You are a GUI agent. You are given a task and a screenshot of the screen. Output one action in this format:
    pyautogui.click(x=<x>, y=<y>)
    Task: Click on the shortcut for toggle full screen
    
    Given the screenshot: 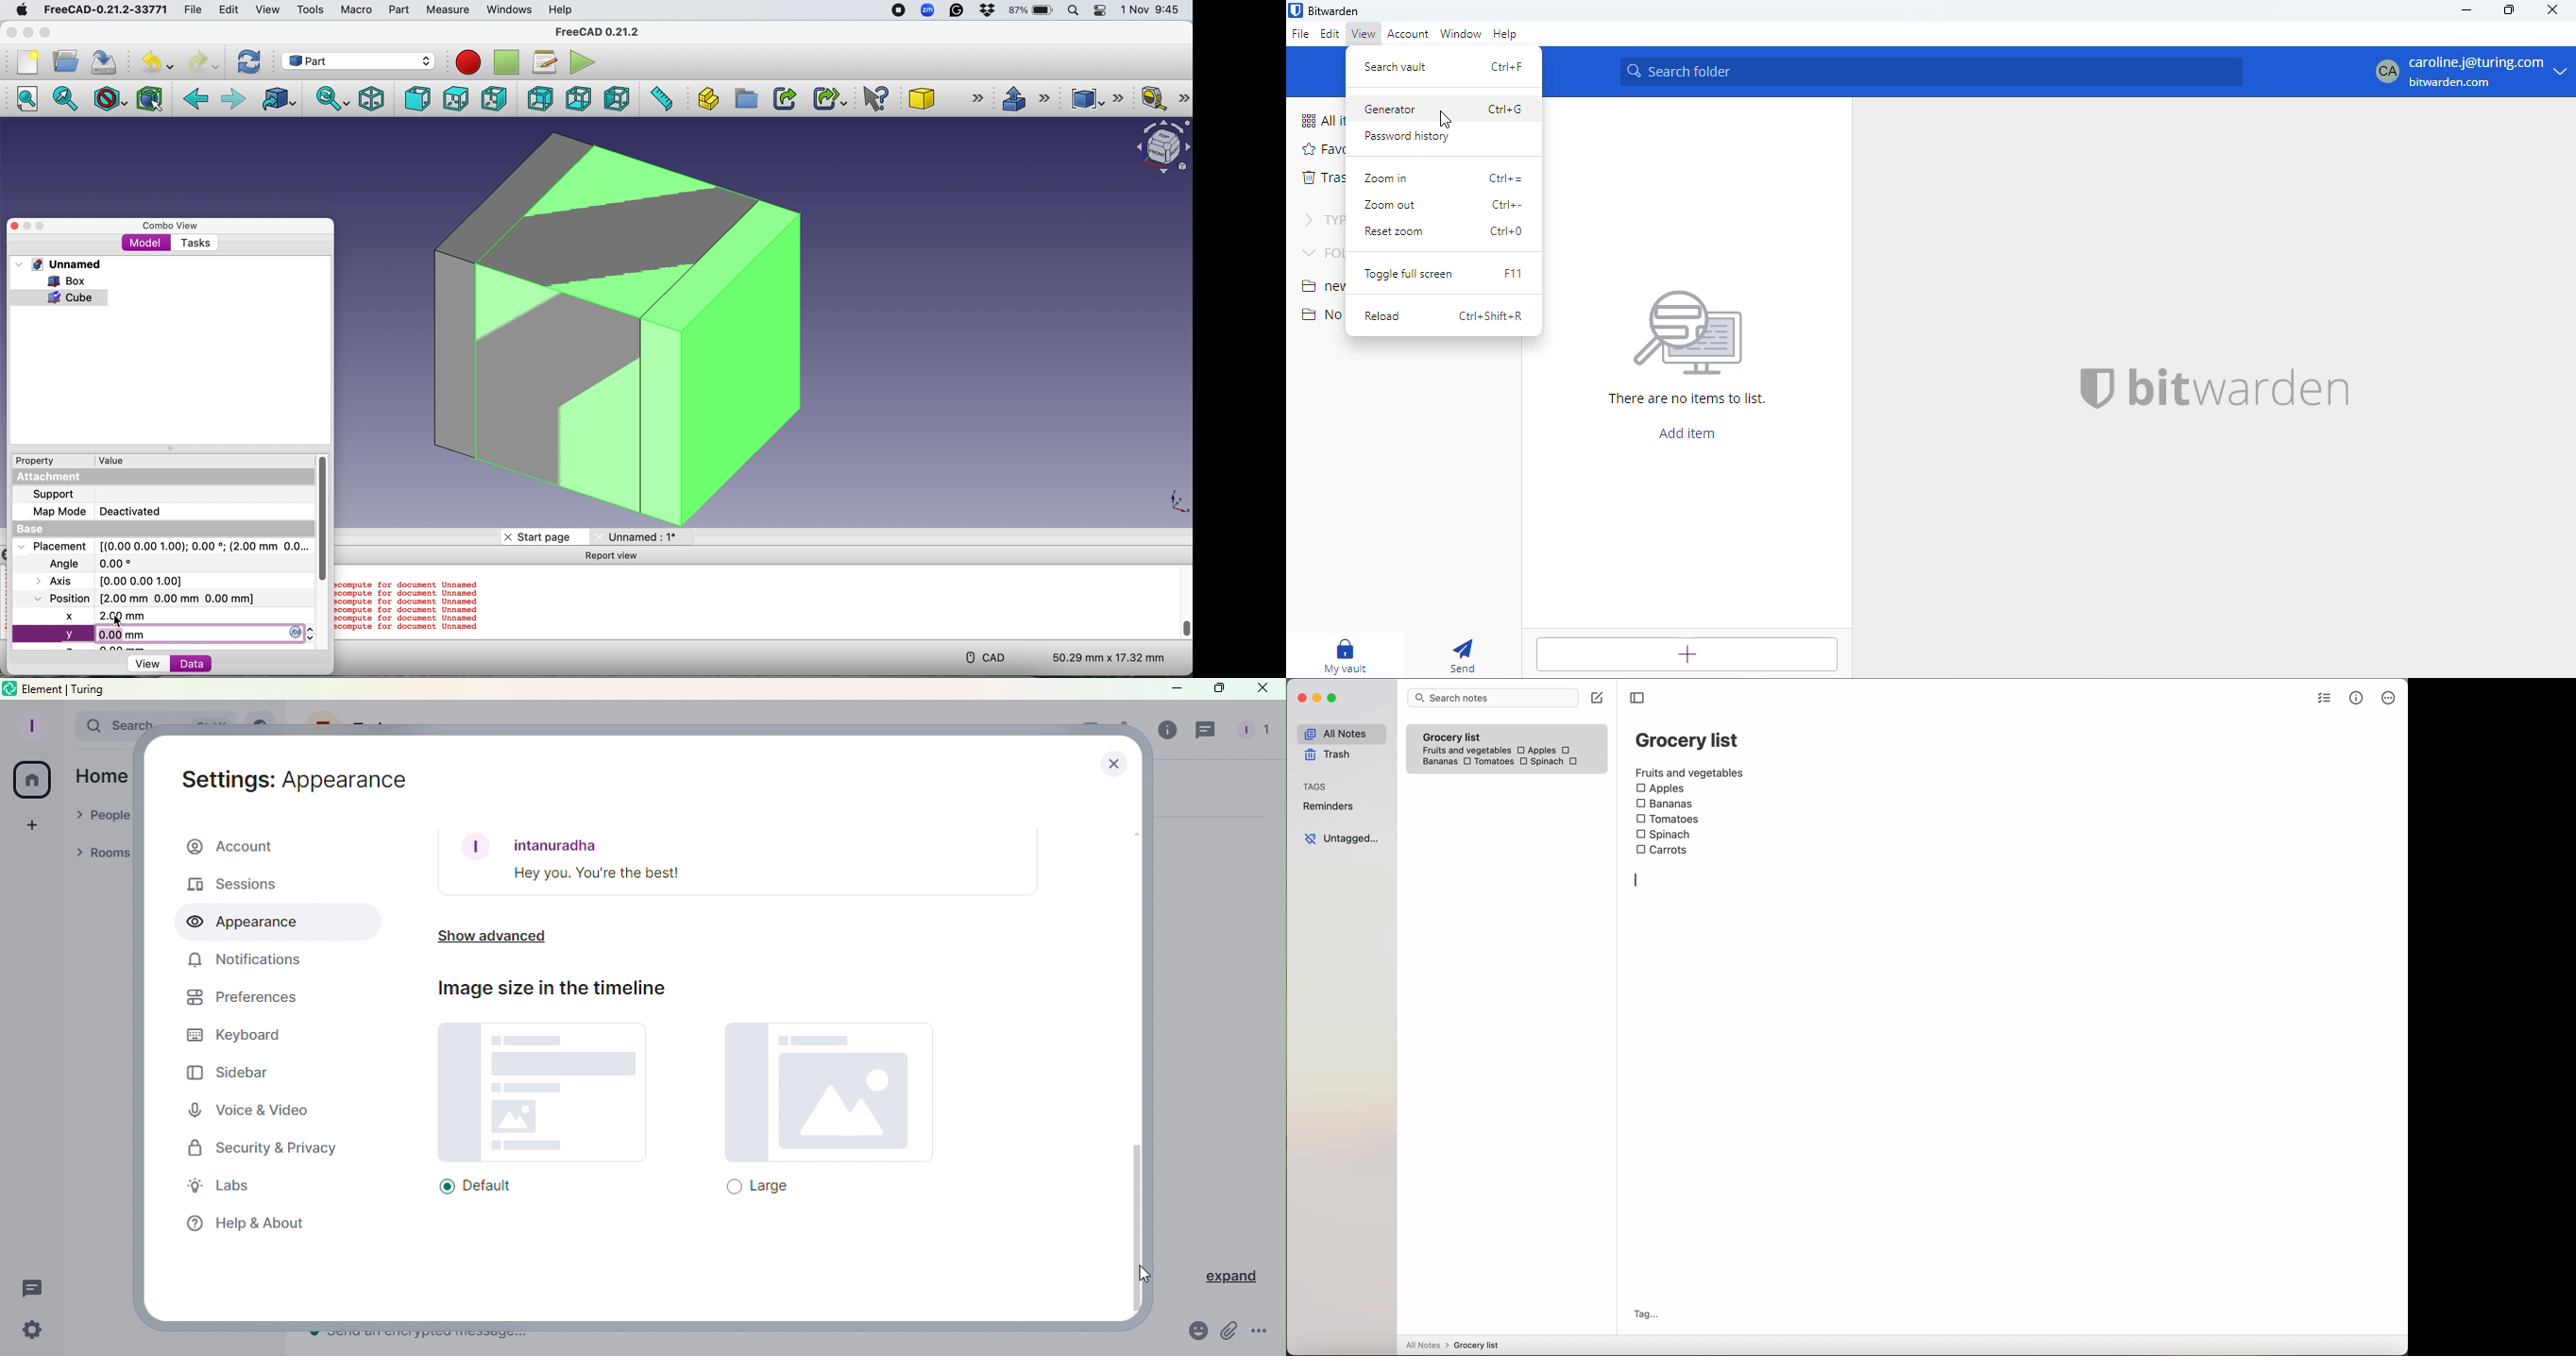 What is the action you would take?
    pyautogui.click(x=1513, y=273)
    